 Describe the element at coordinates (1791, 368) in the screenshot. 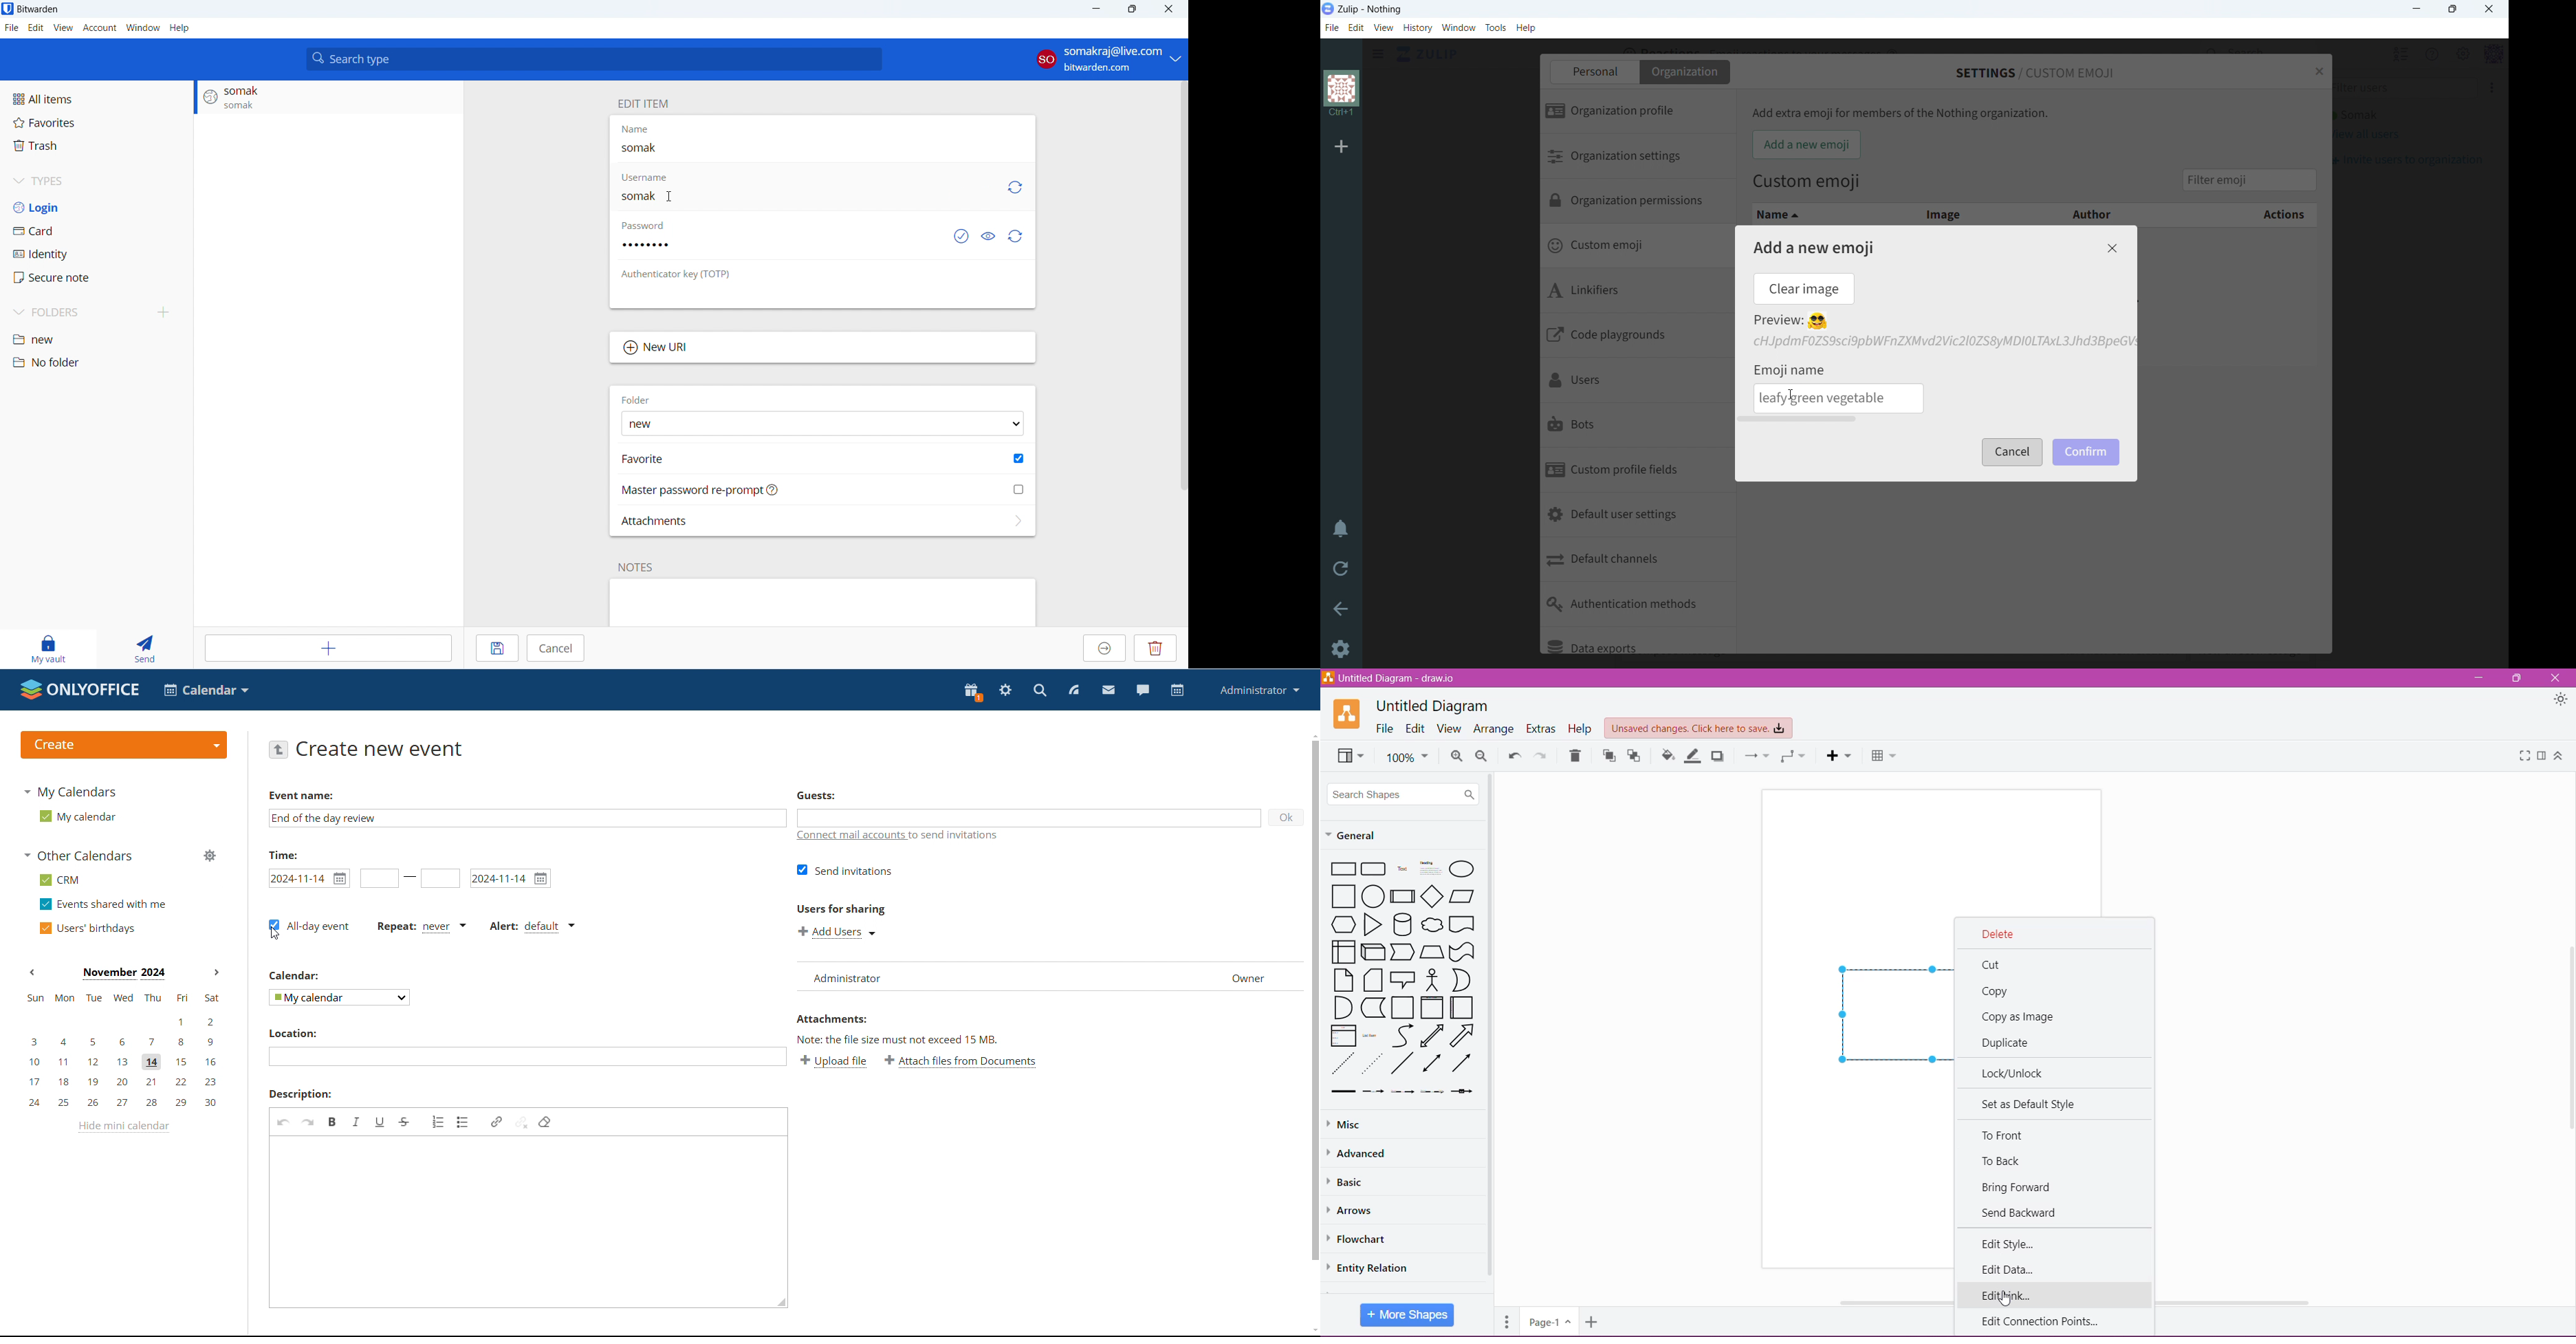

I see `emoji name` at that location.